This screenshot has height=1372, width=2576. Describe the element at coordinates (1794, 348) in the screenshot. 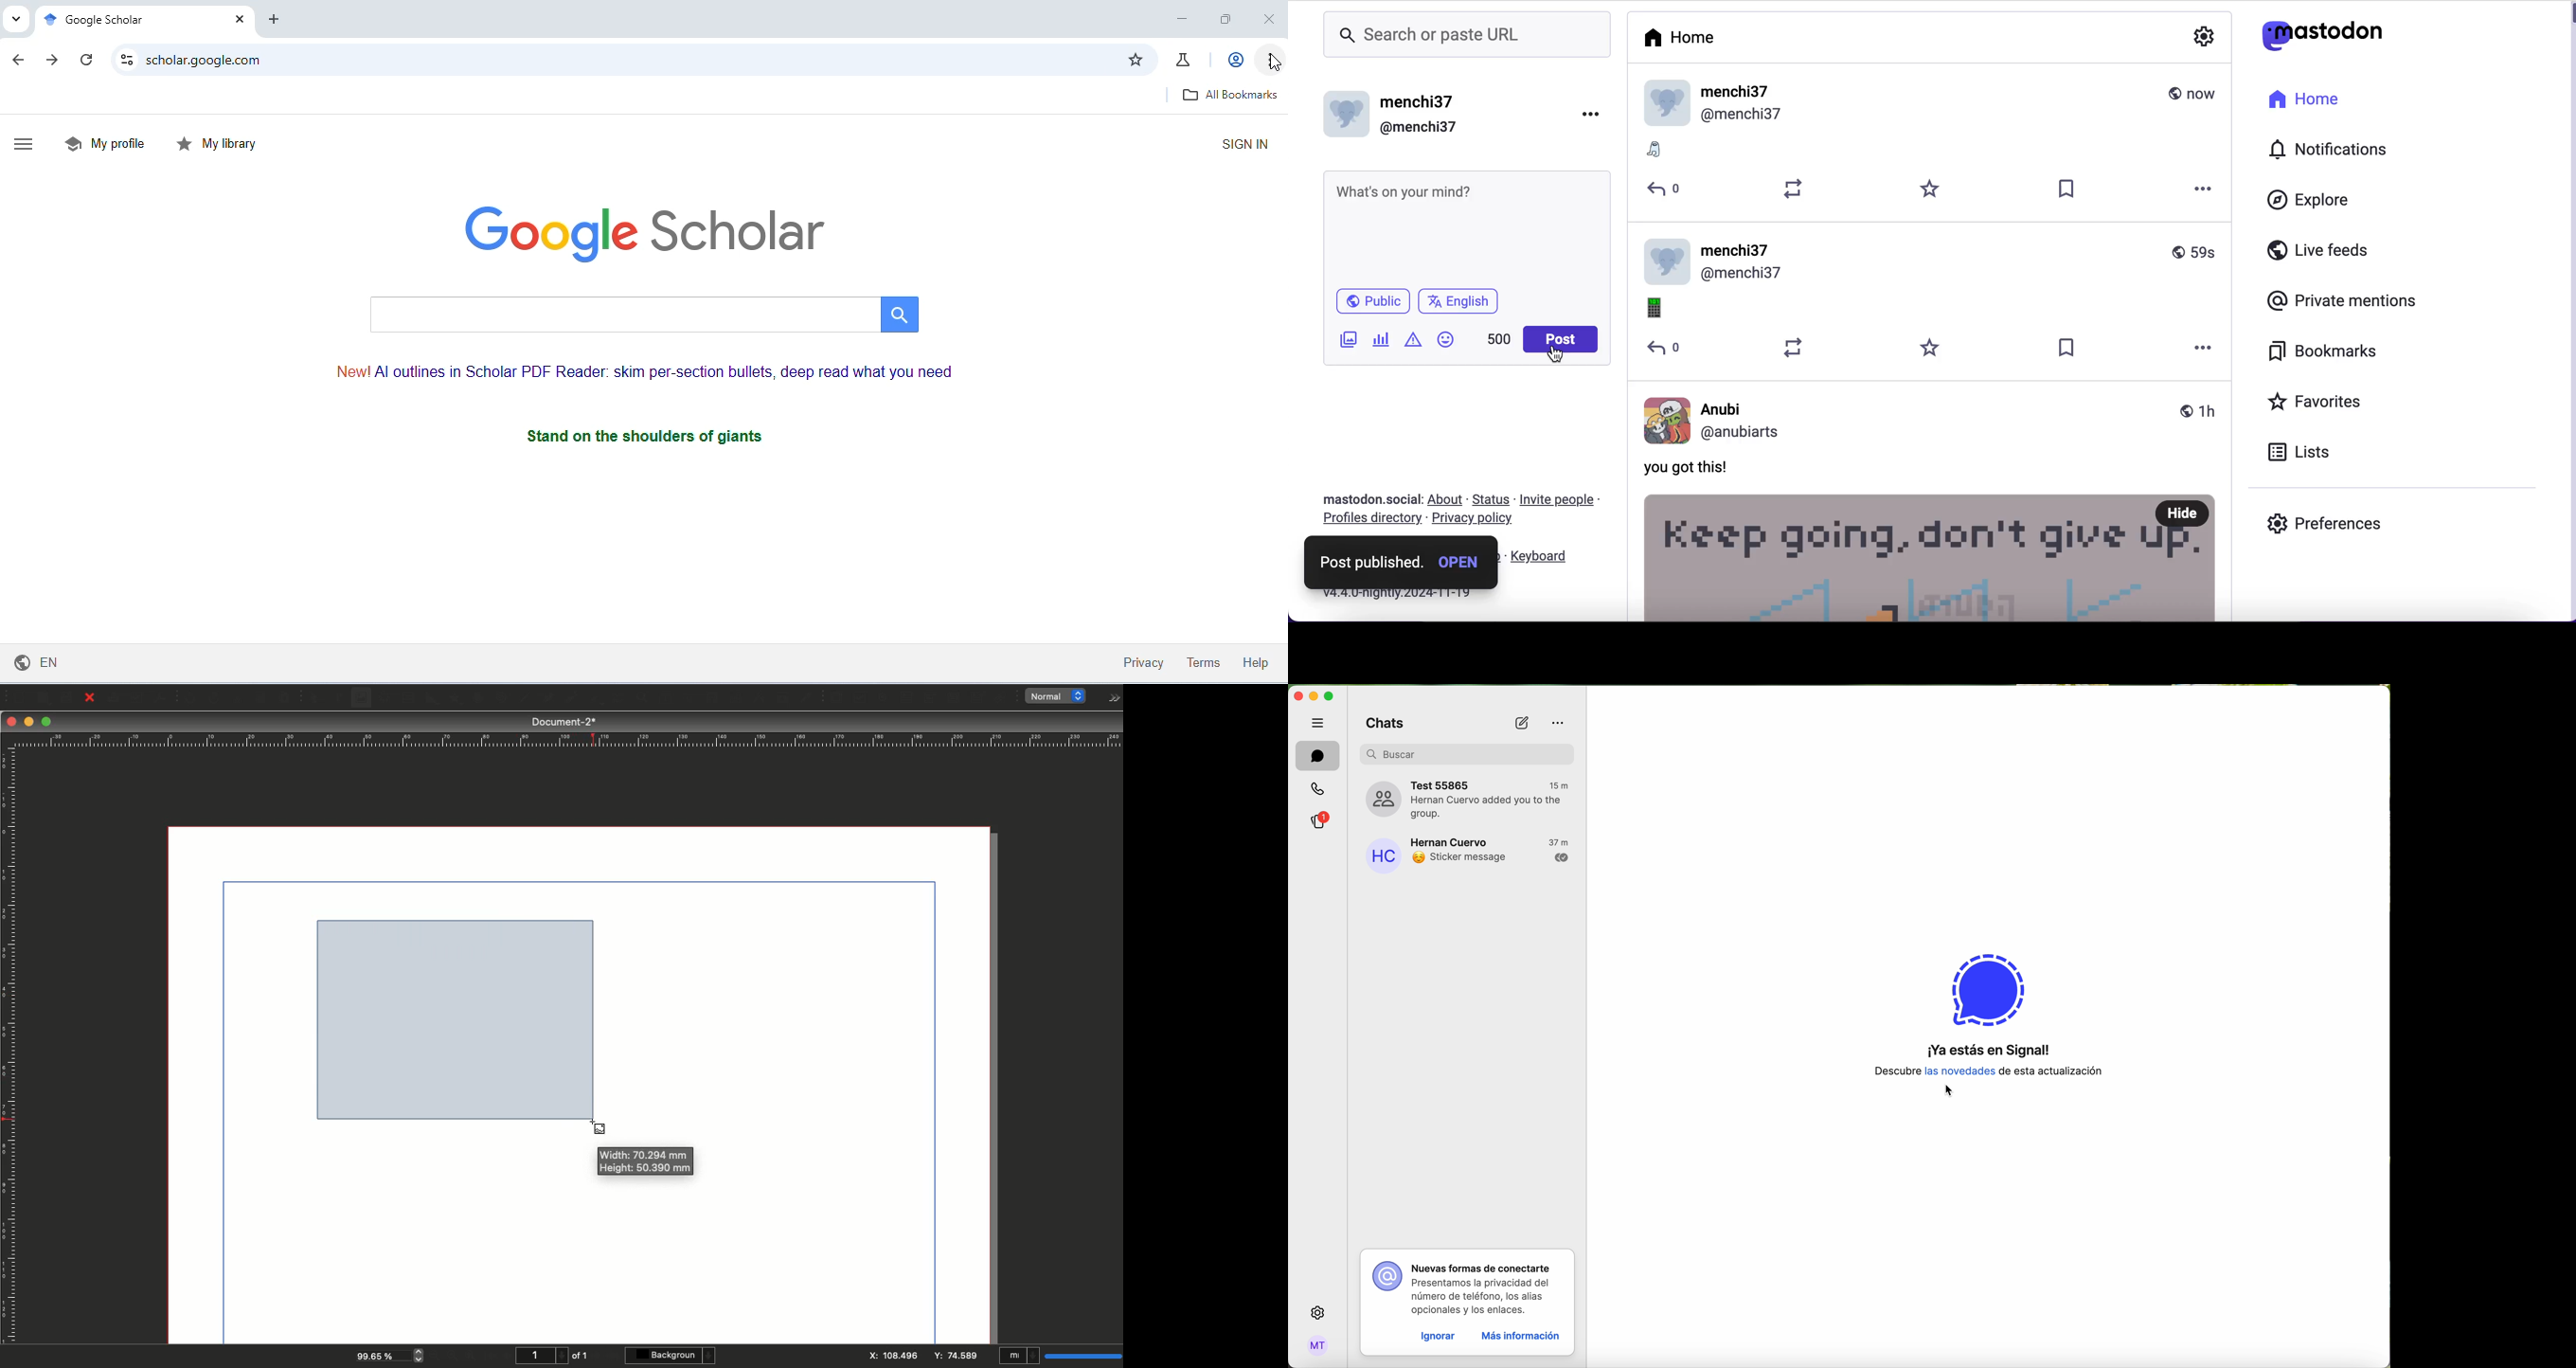

I see `retweet` at that location.